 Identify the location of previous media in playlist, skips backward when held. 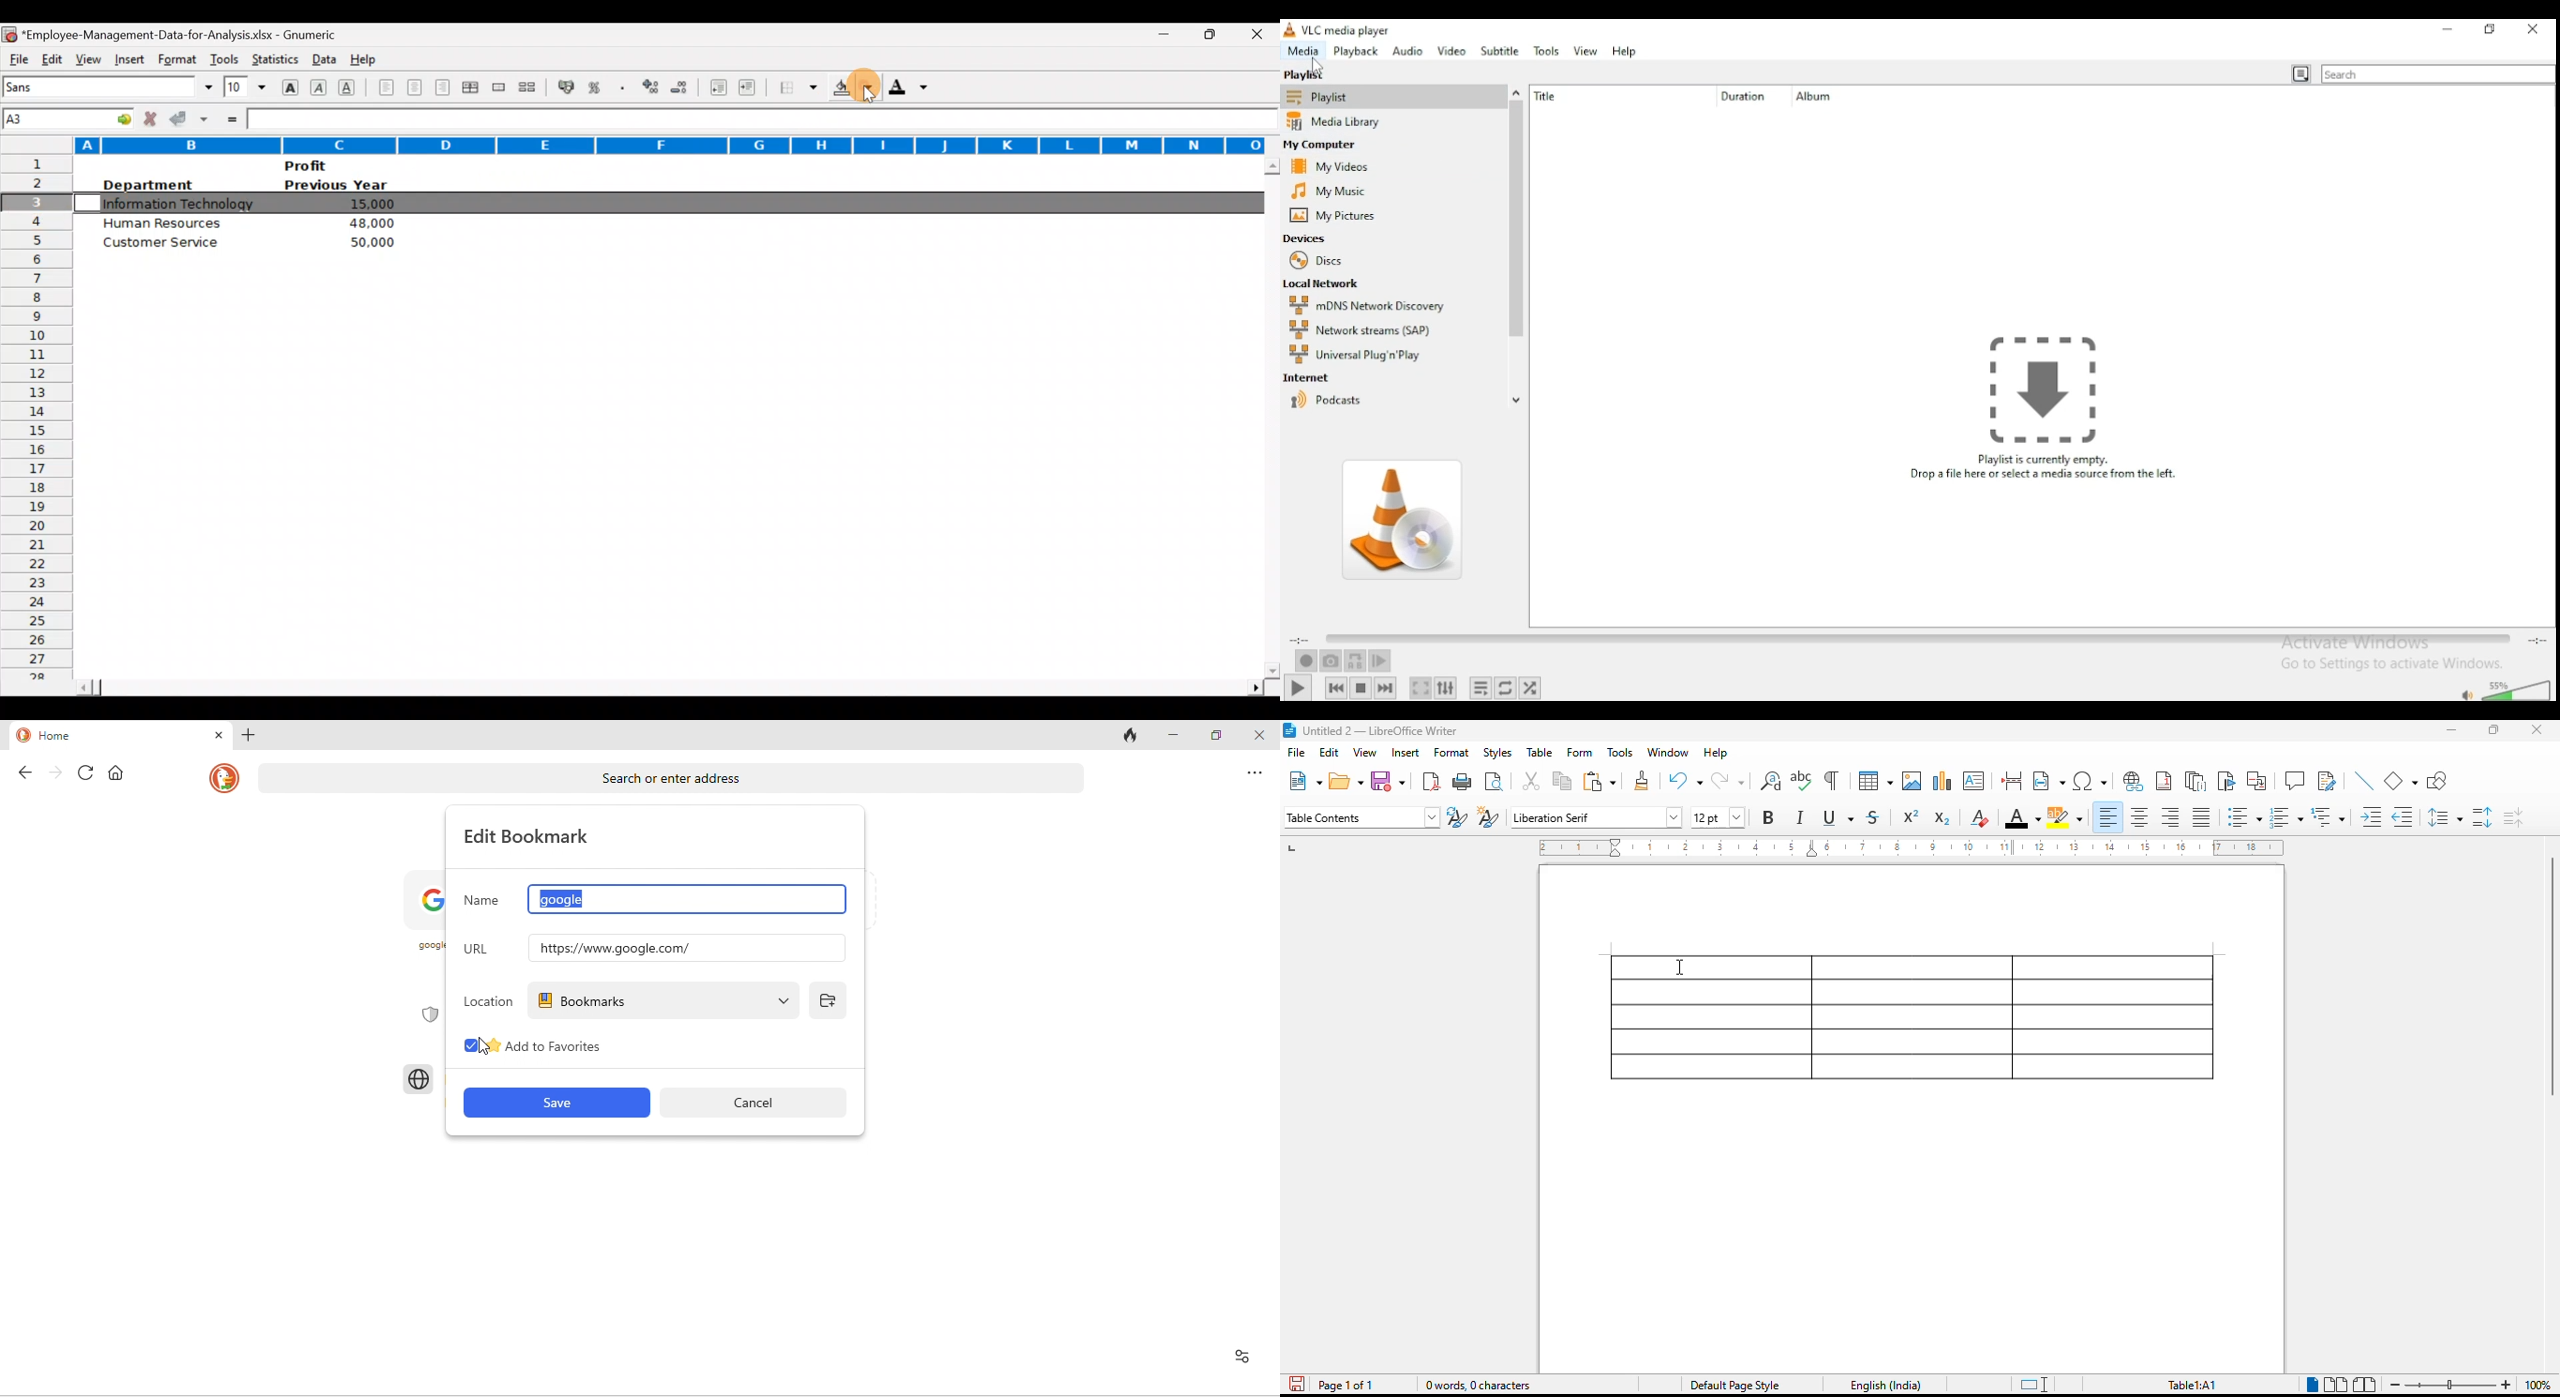
(1336, 688).